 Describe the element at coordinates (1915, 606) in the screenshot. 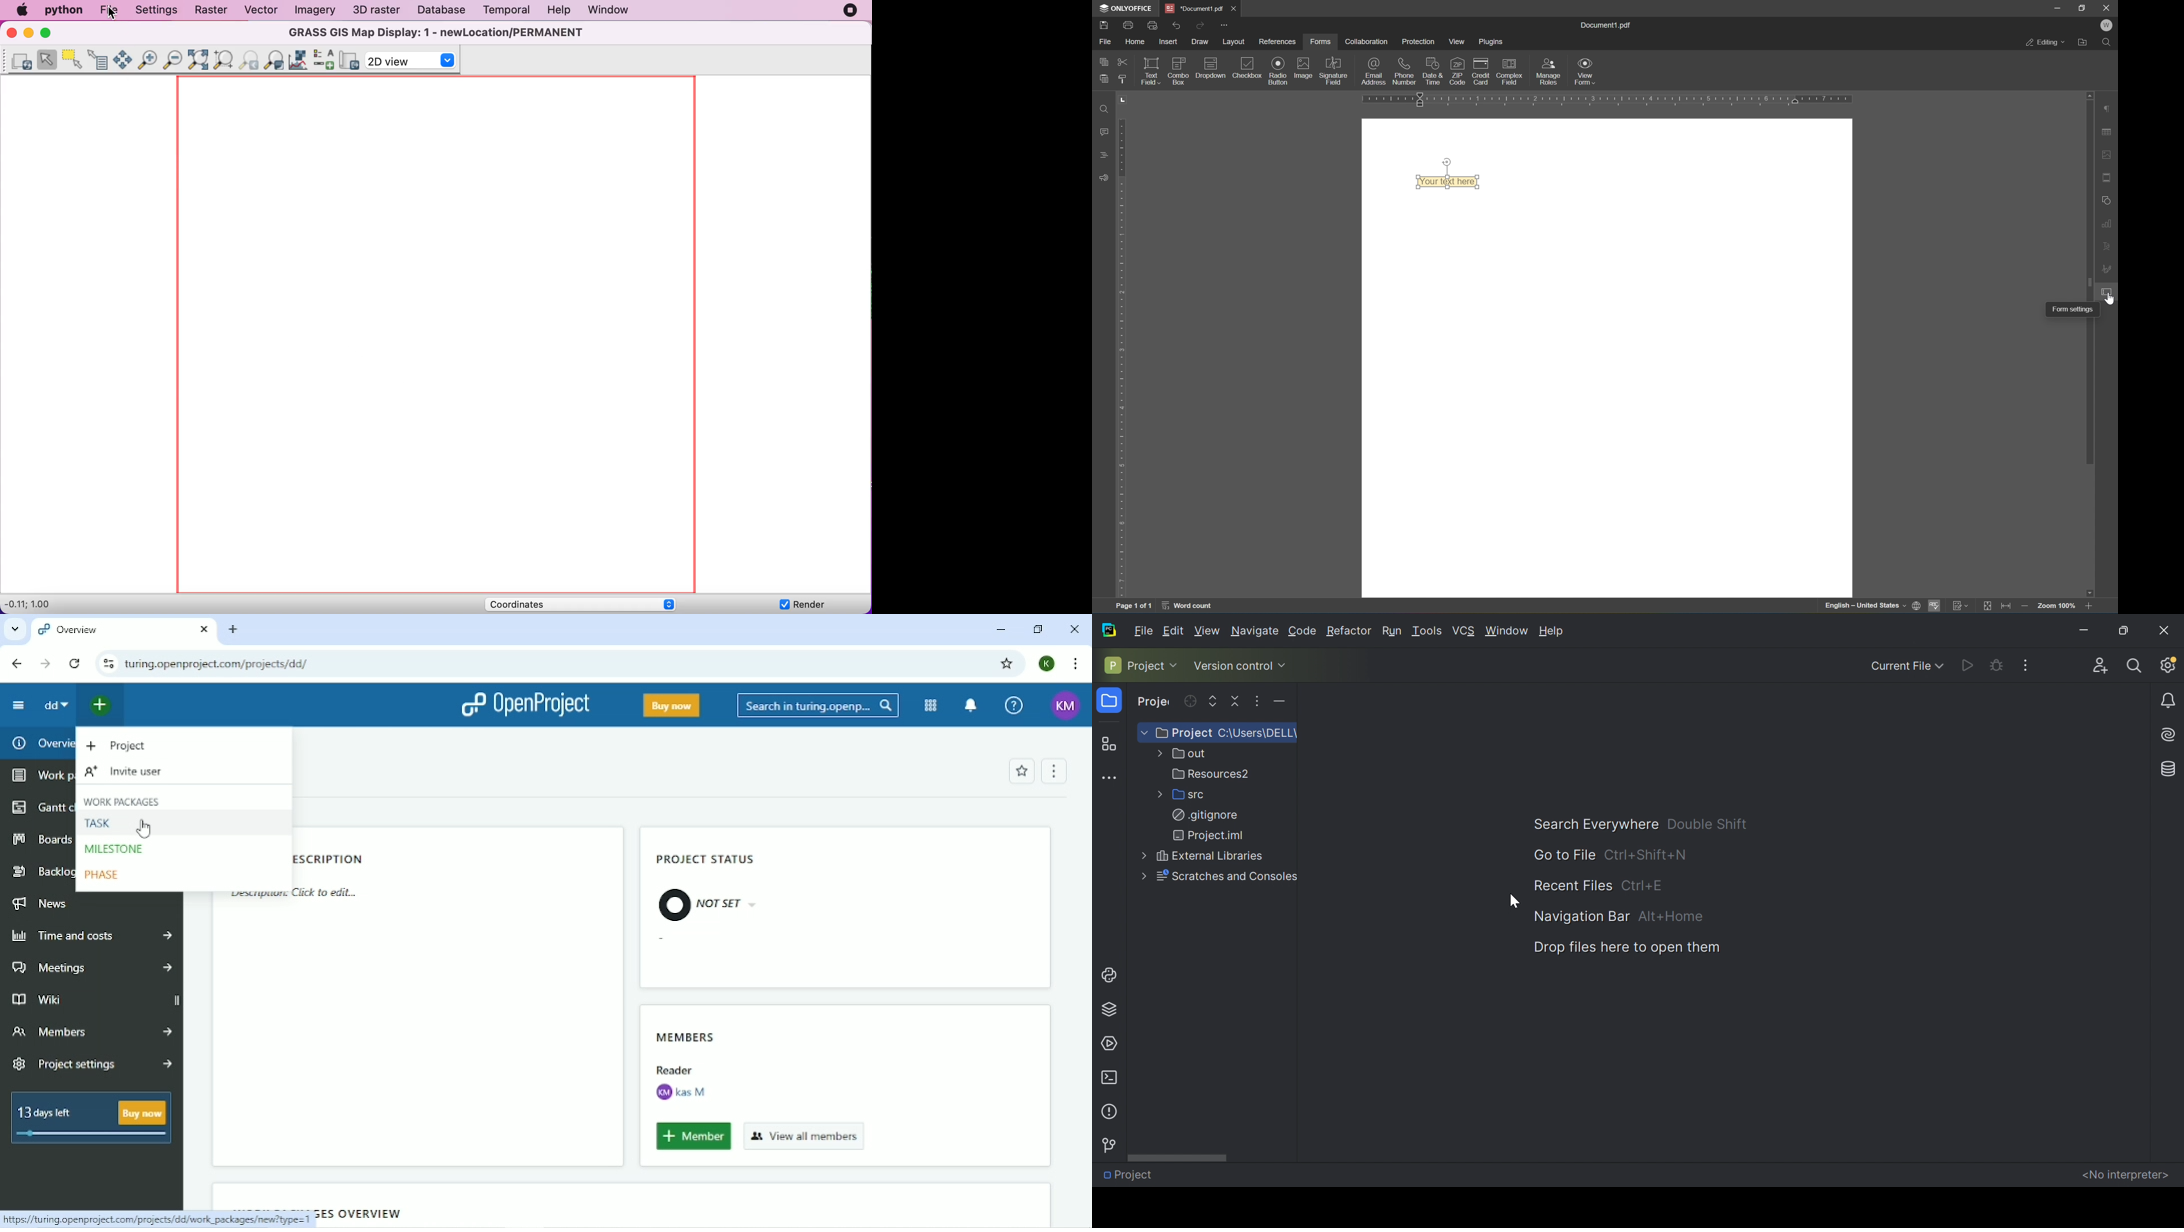

I see `set document language` at that location.